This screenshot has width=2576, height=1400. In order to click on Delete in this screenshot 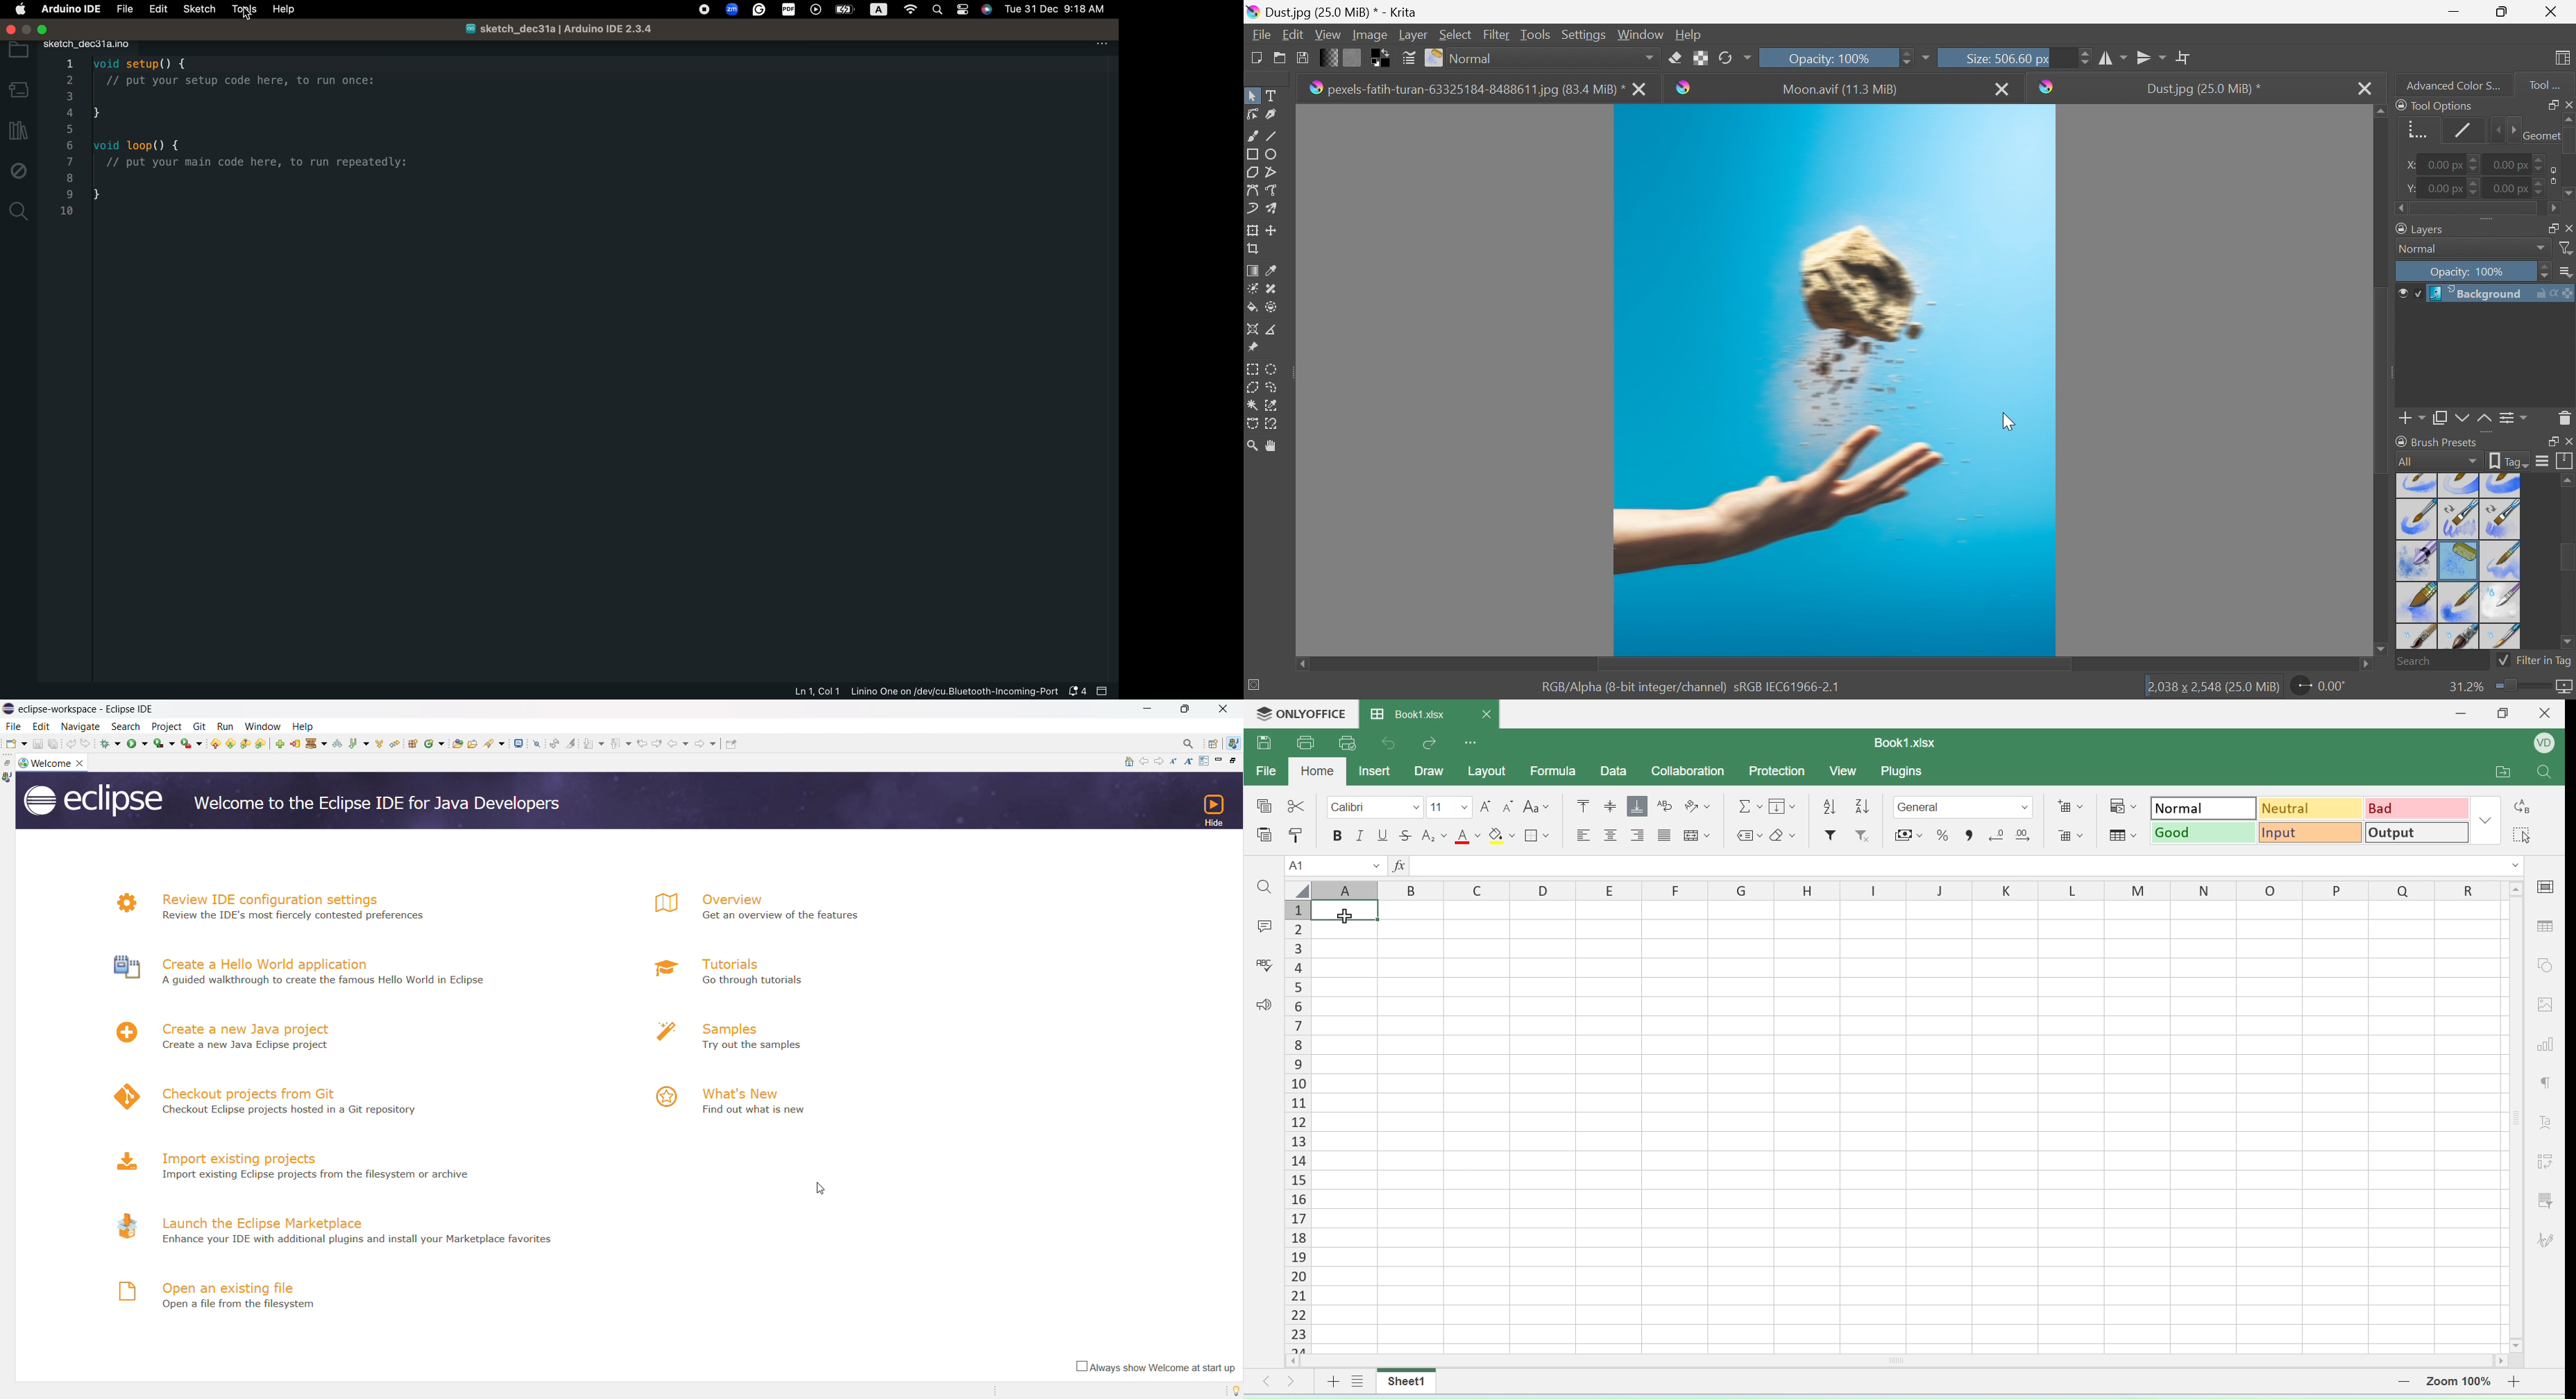, I will do `click(2565, 417)`.